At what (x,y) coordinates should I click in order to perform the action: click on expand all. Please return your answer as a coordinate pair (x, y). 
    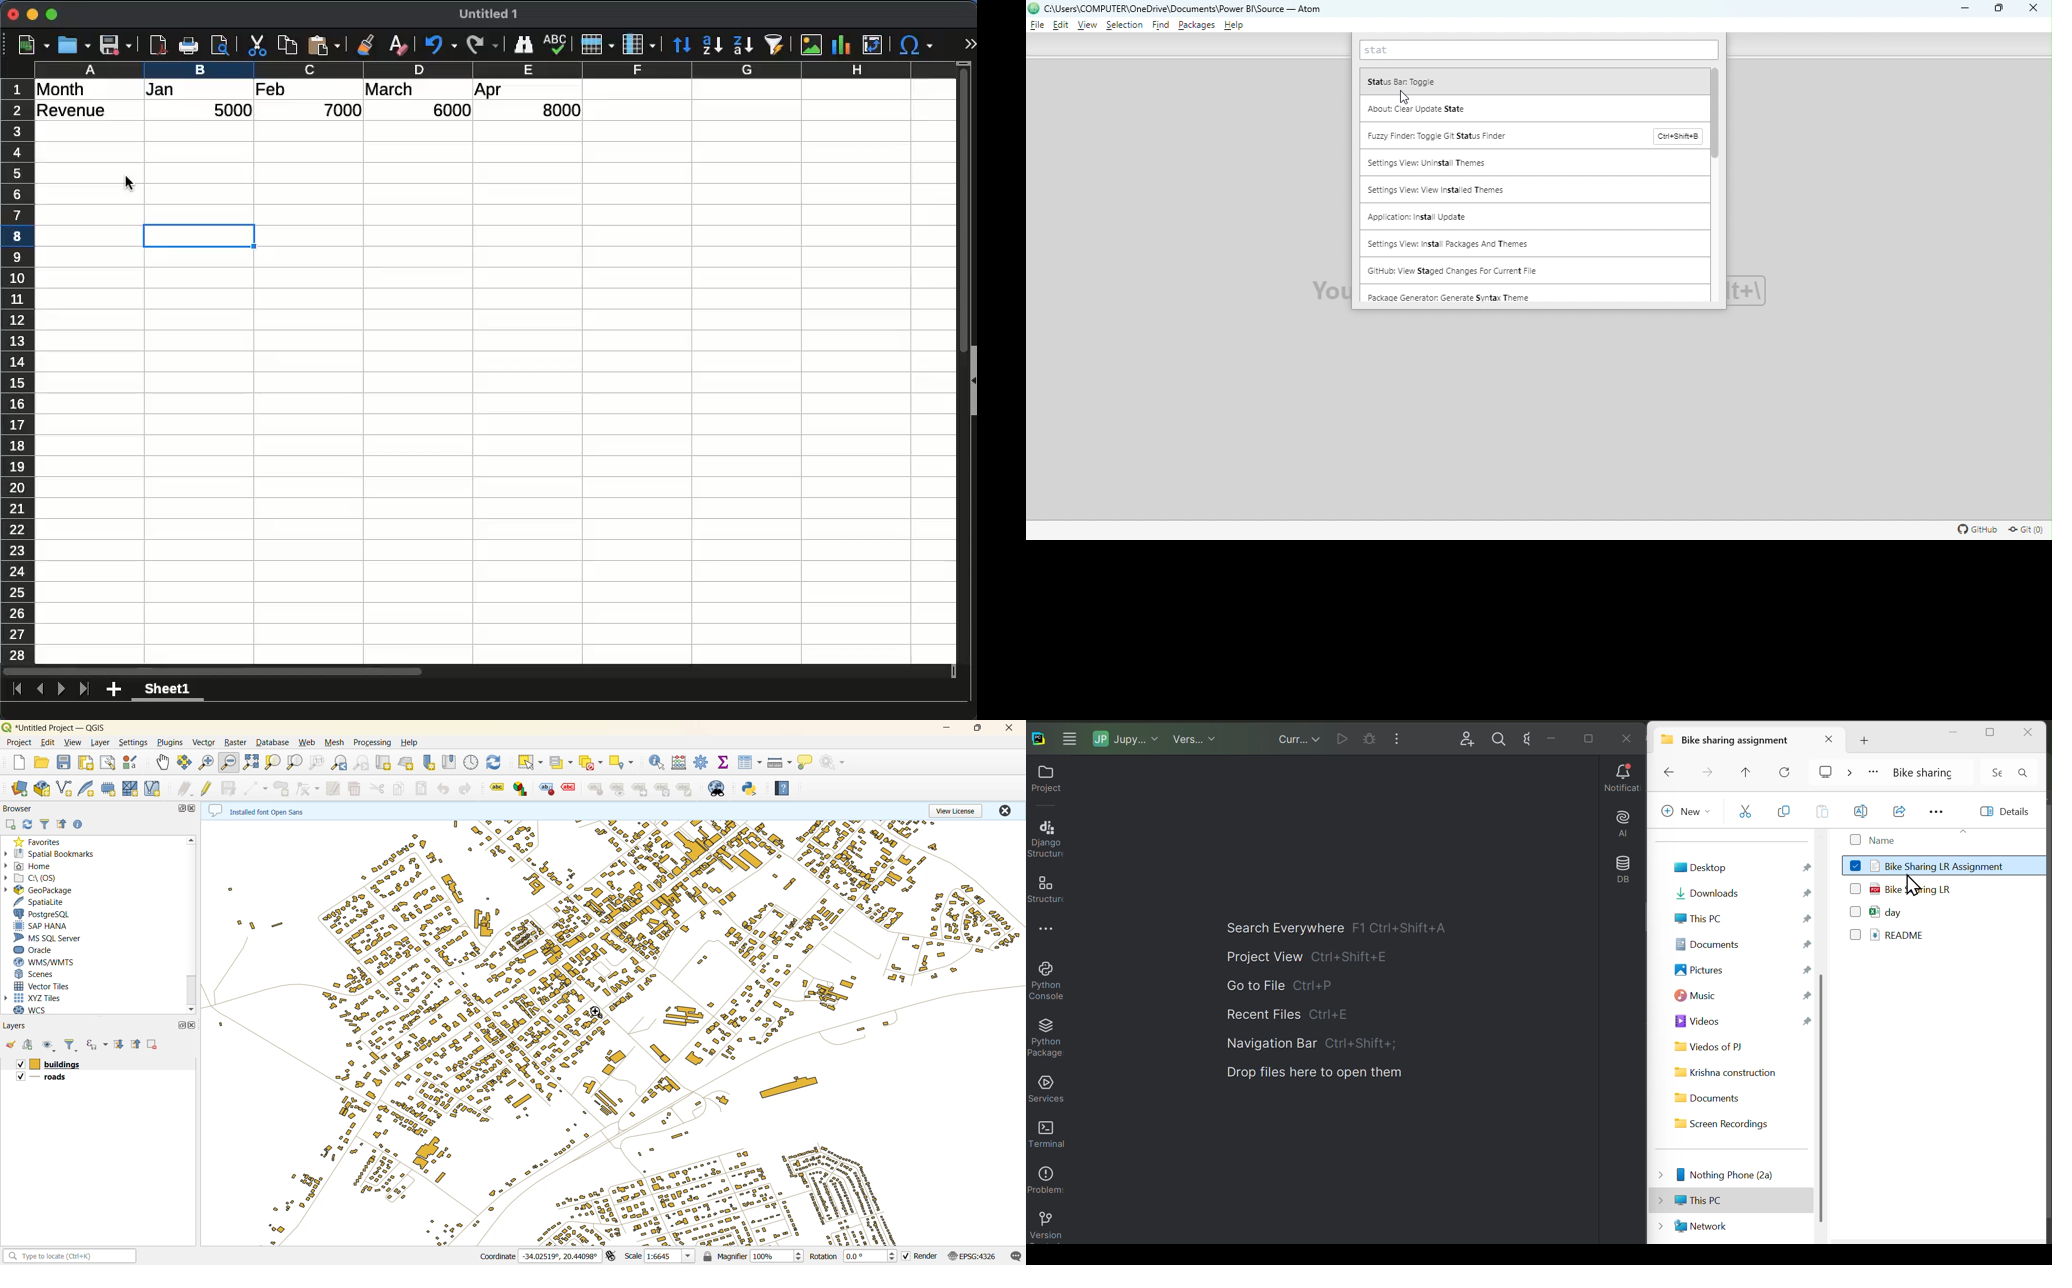
    Looking at the image, I should click on (116, 1045).